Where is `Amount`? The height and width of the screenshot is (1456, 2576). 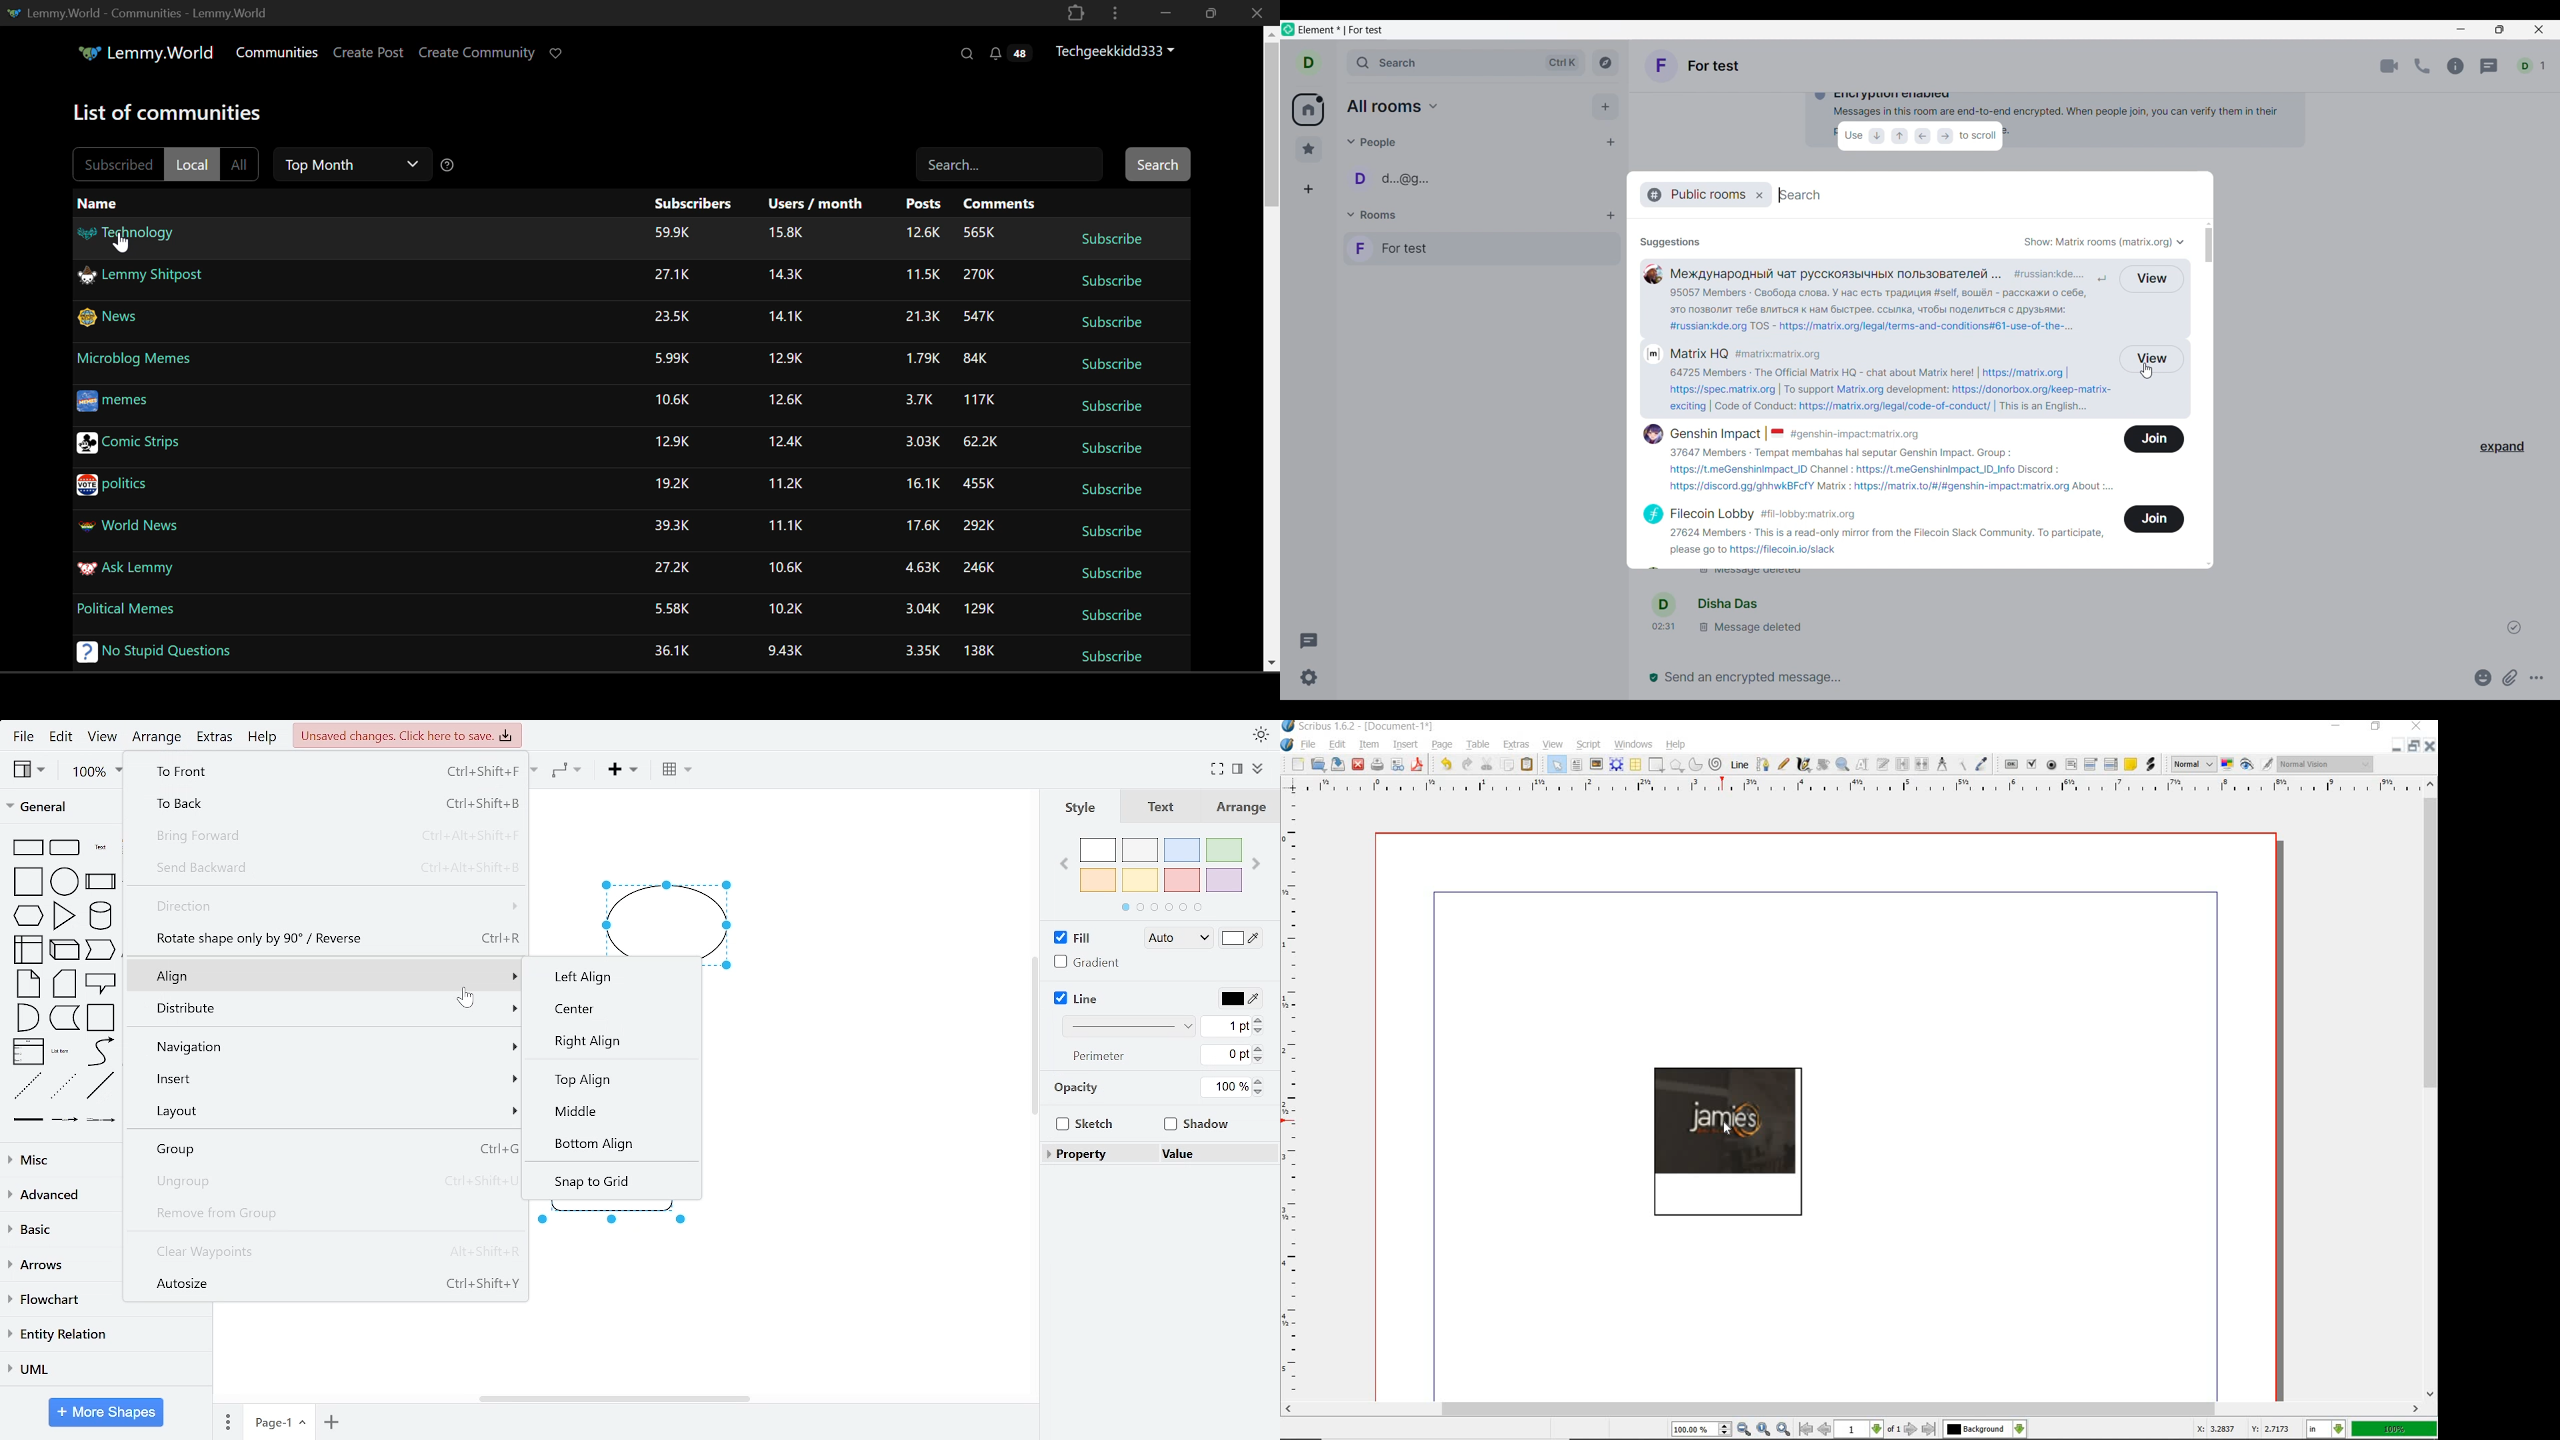 Amount is located at coordinates (789, 442).